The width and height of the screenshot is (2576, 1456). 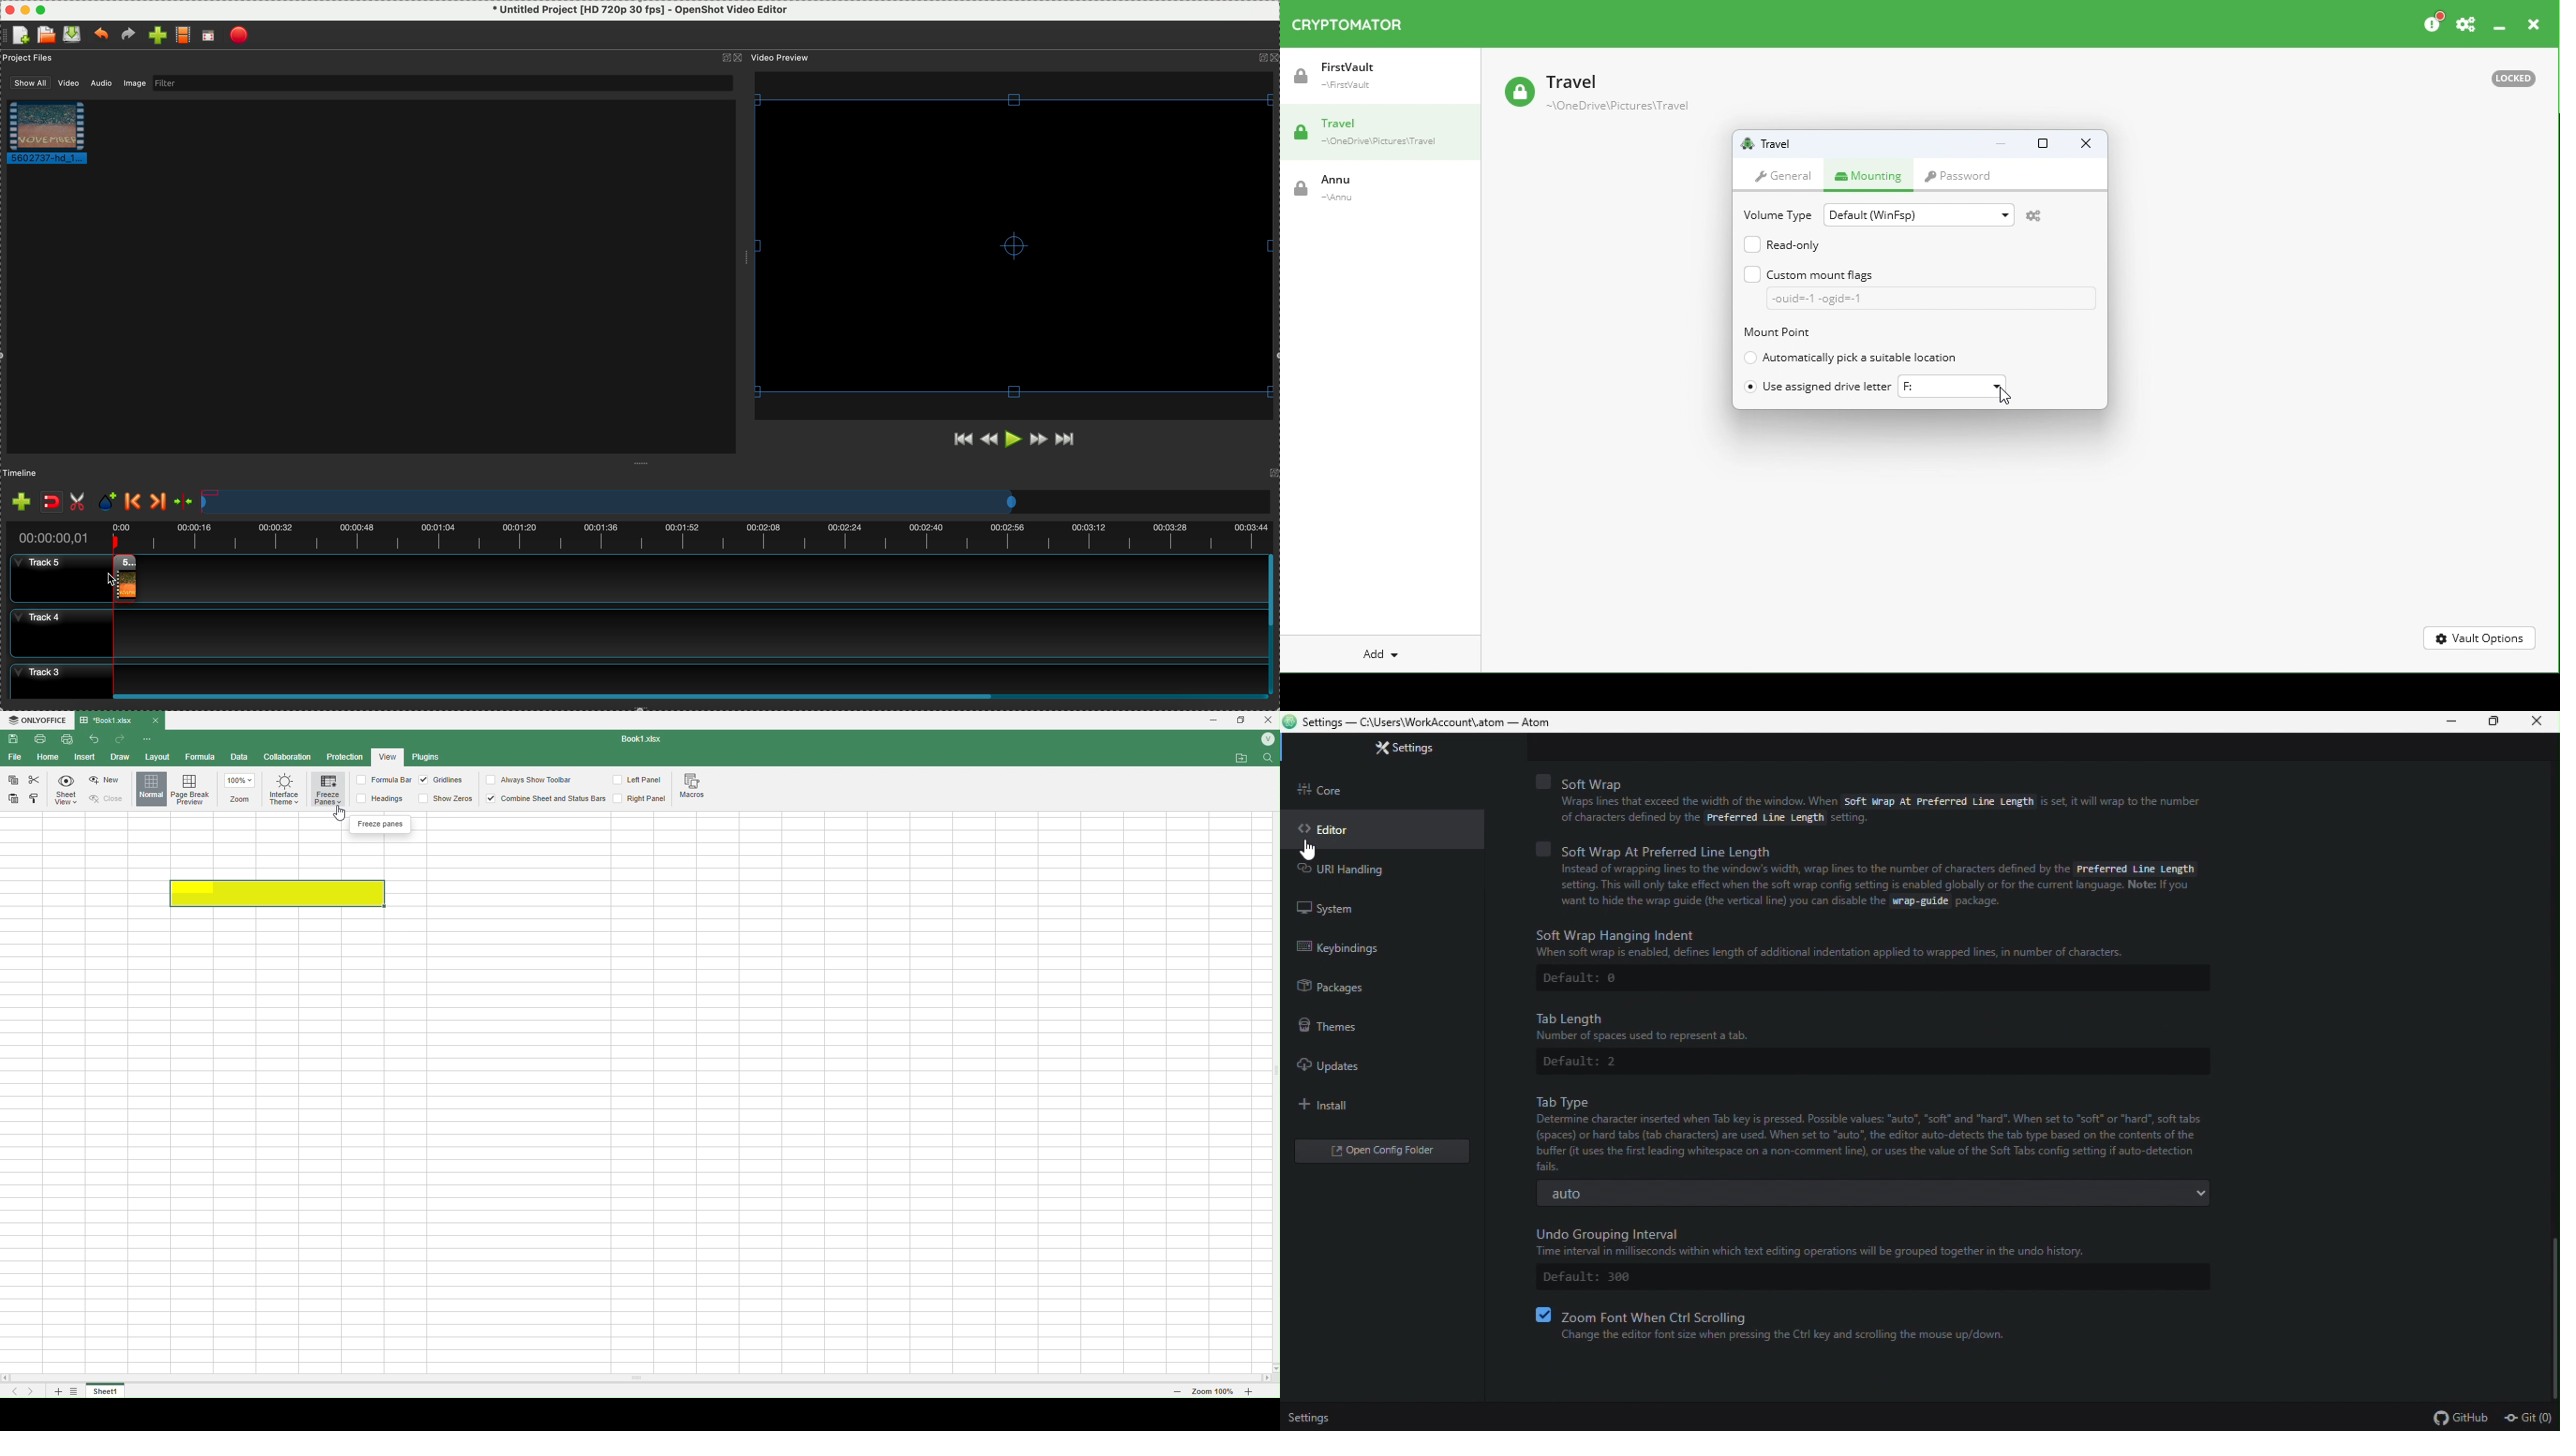 I want to click on Minimize, so click(x=2453, y=722).